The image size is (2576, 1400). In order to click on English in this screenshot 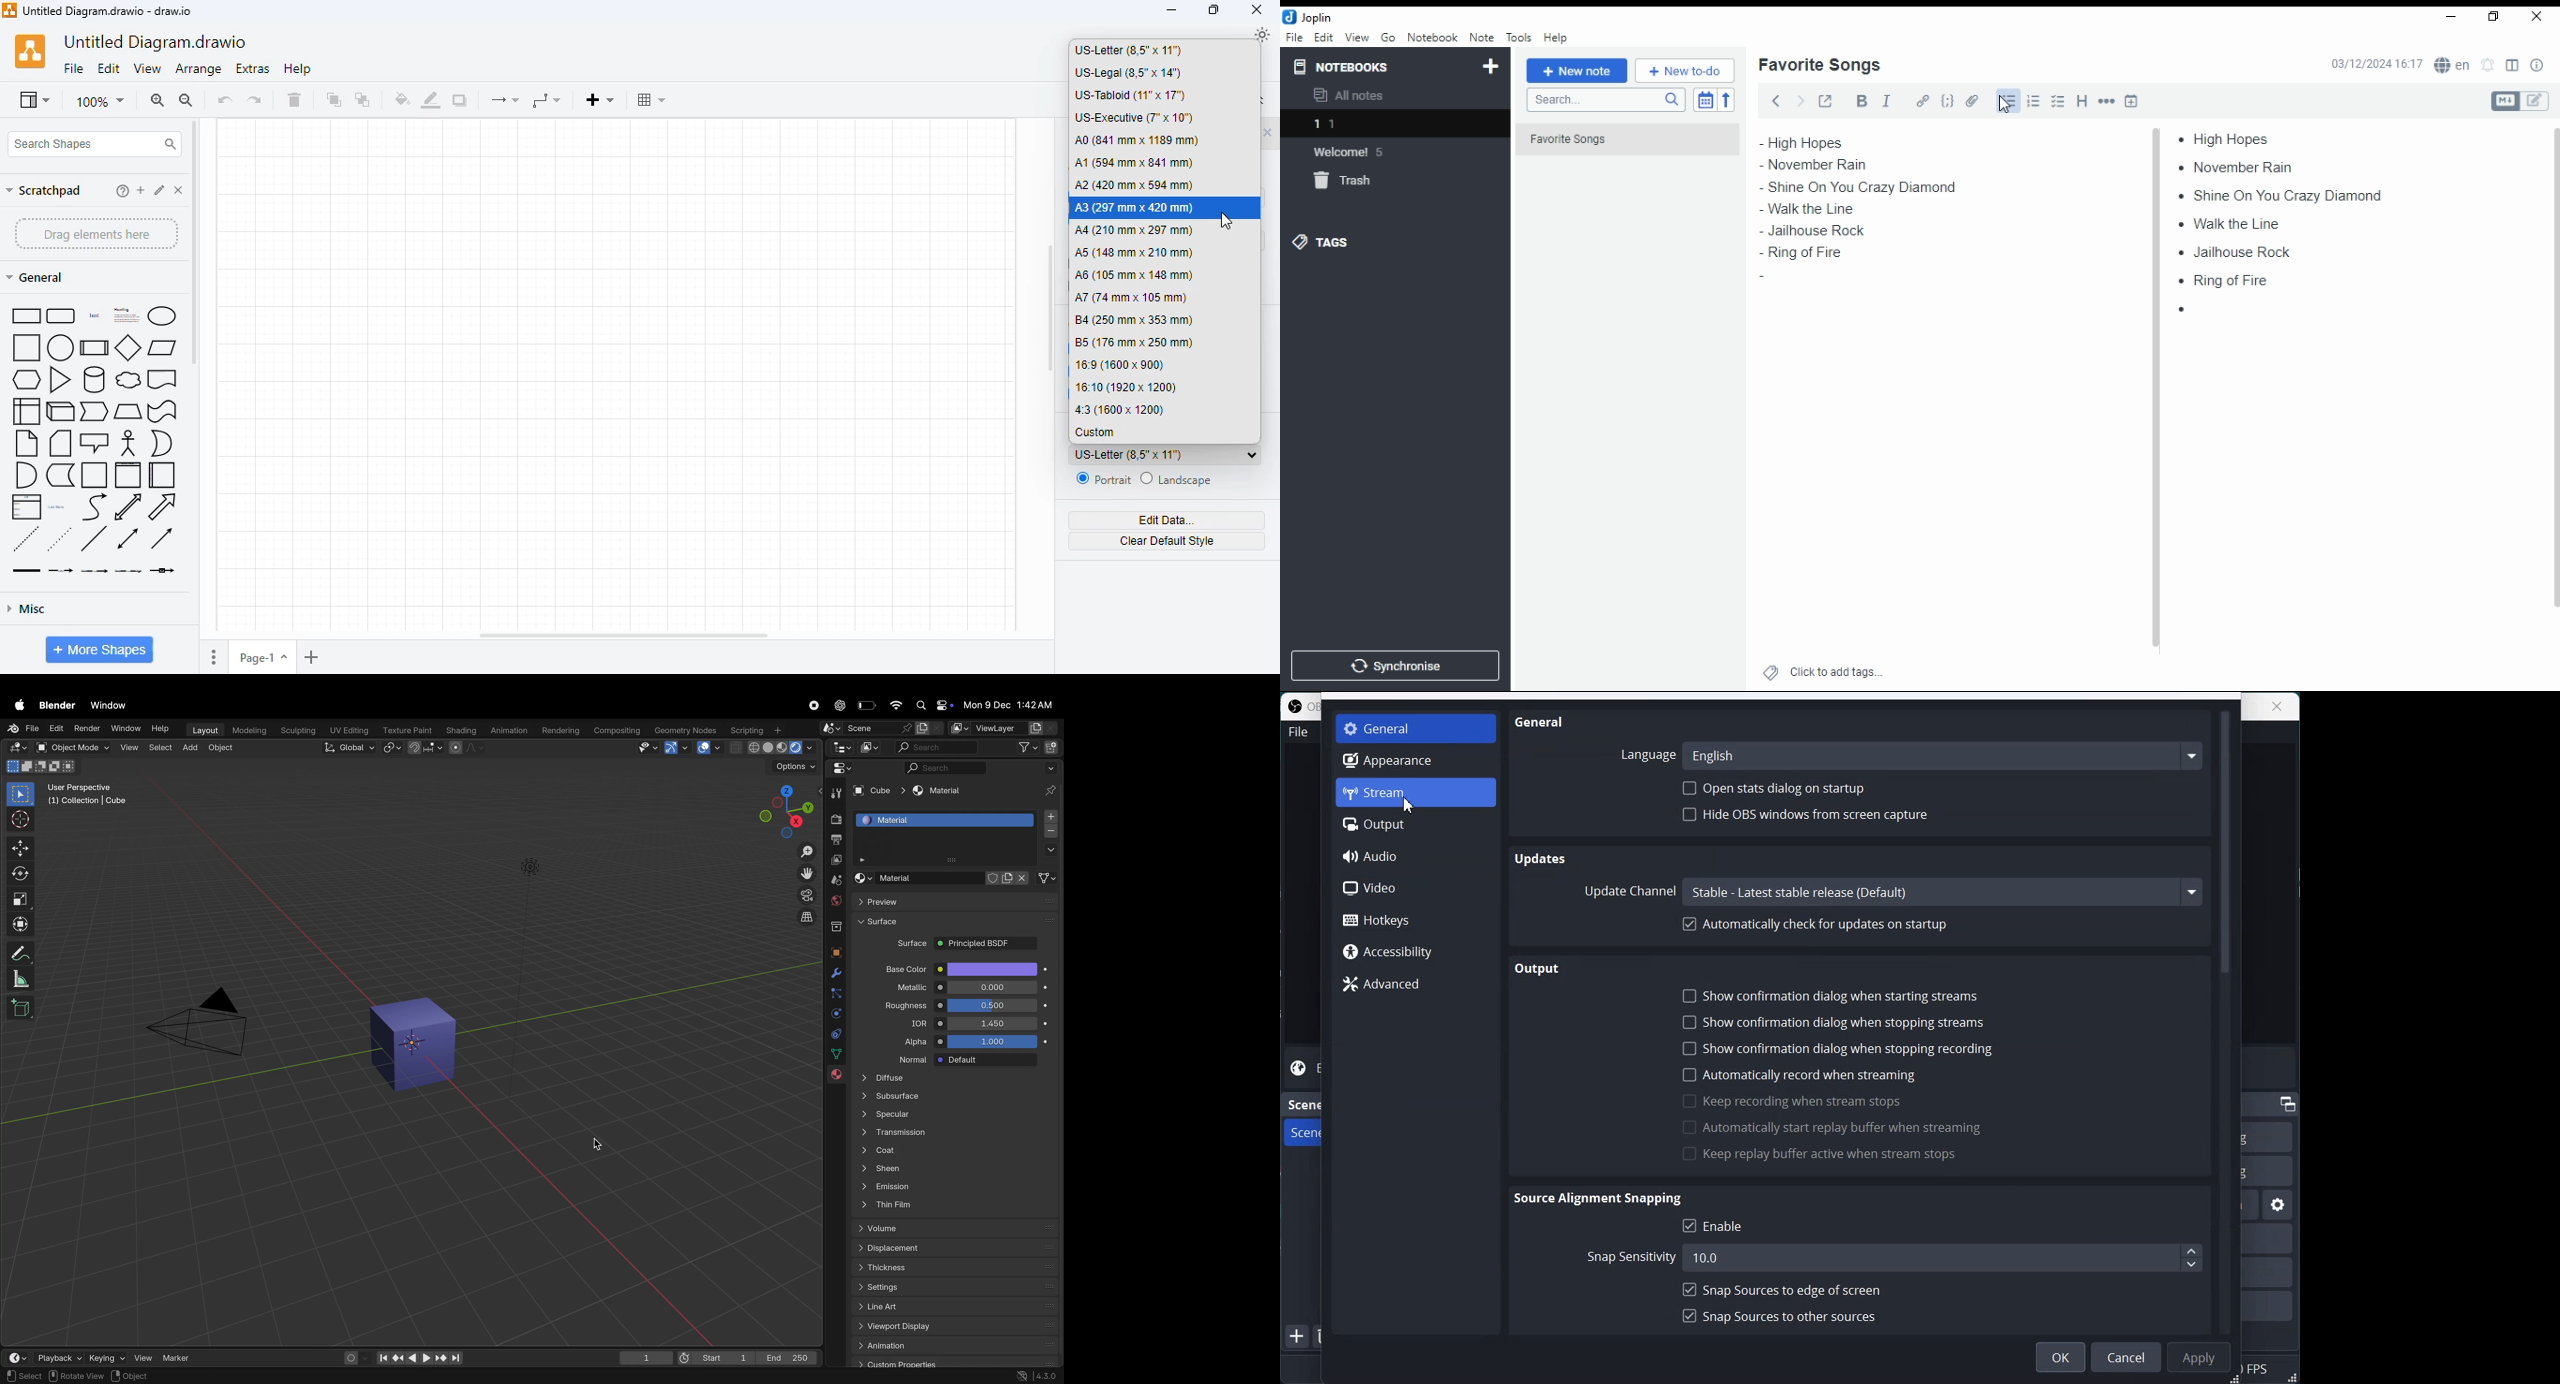, I will do `click(1942, 757)`.